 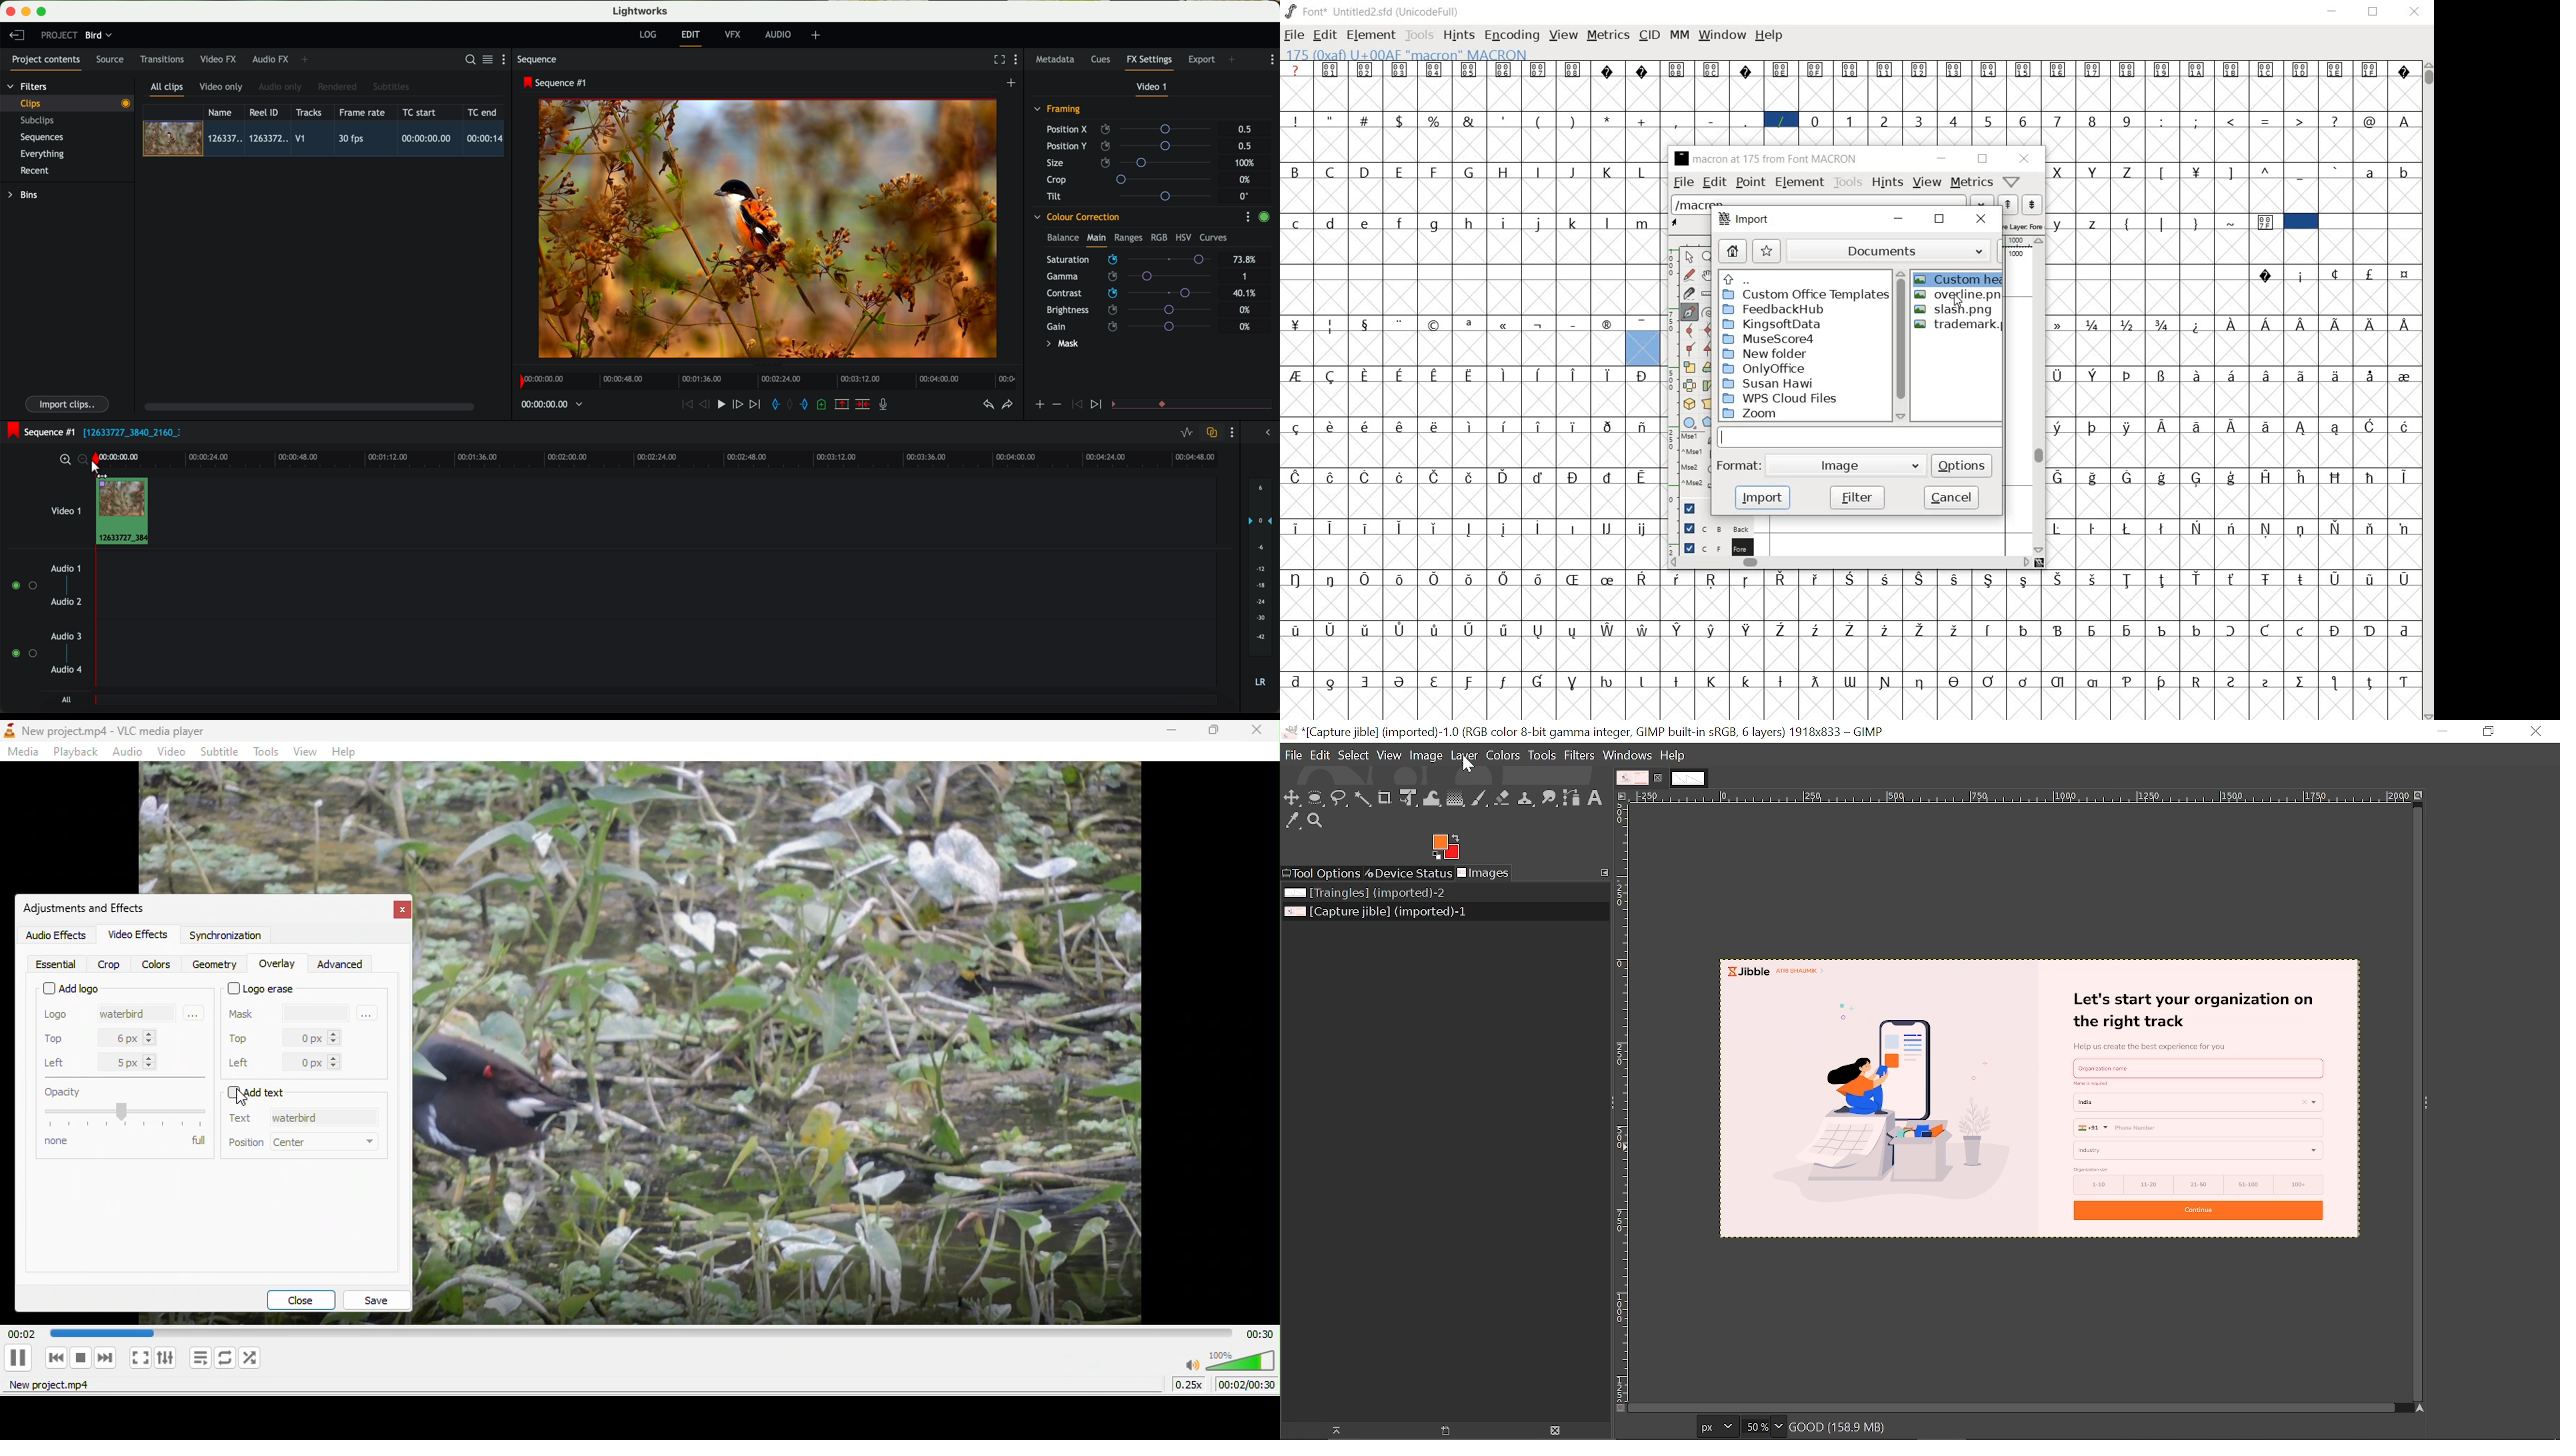 What do you see at coordinates (2059, 223) in the screenshot?
I see `y` at bounding box center [2059, 223].